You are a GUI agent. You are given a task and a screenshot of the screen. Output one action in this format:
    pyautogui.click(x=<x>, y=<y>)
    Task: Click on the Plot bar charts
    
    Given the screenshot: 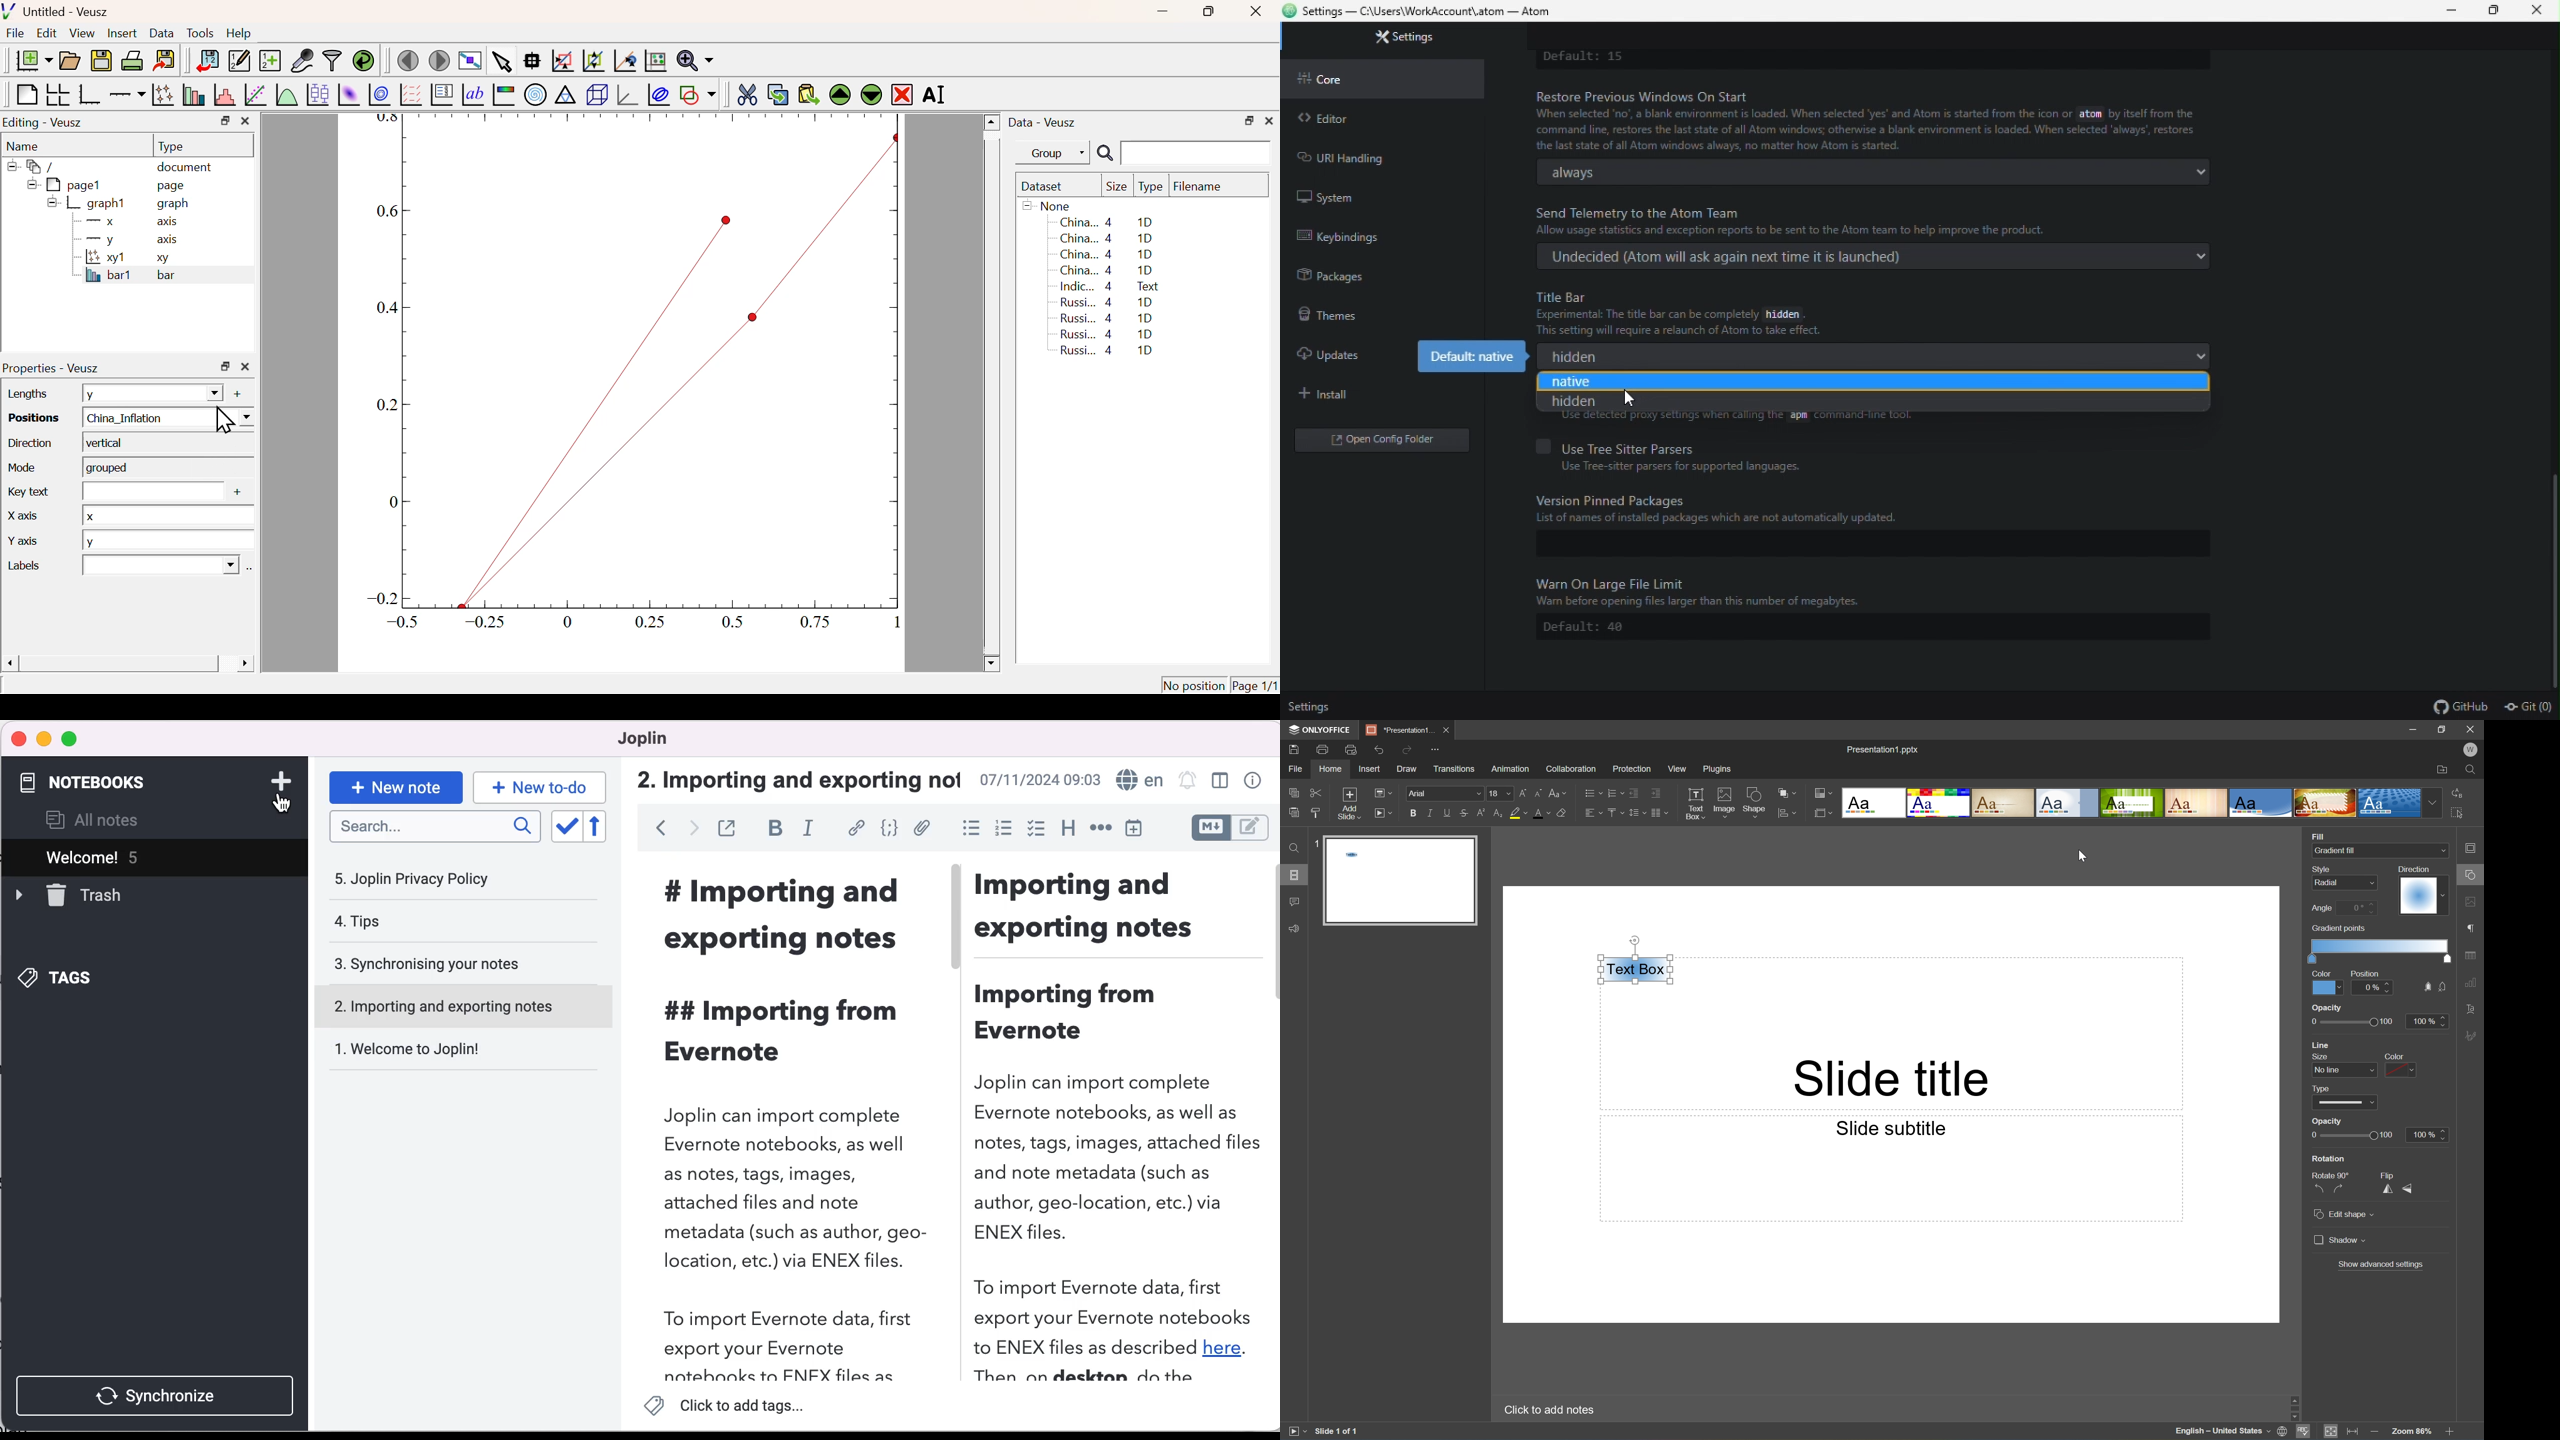 What is the action you would take?
    pyautogui.click(x=193, y=95)
    